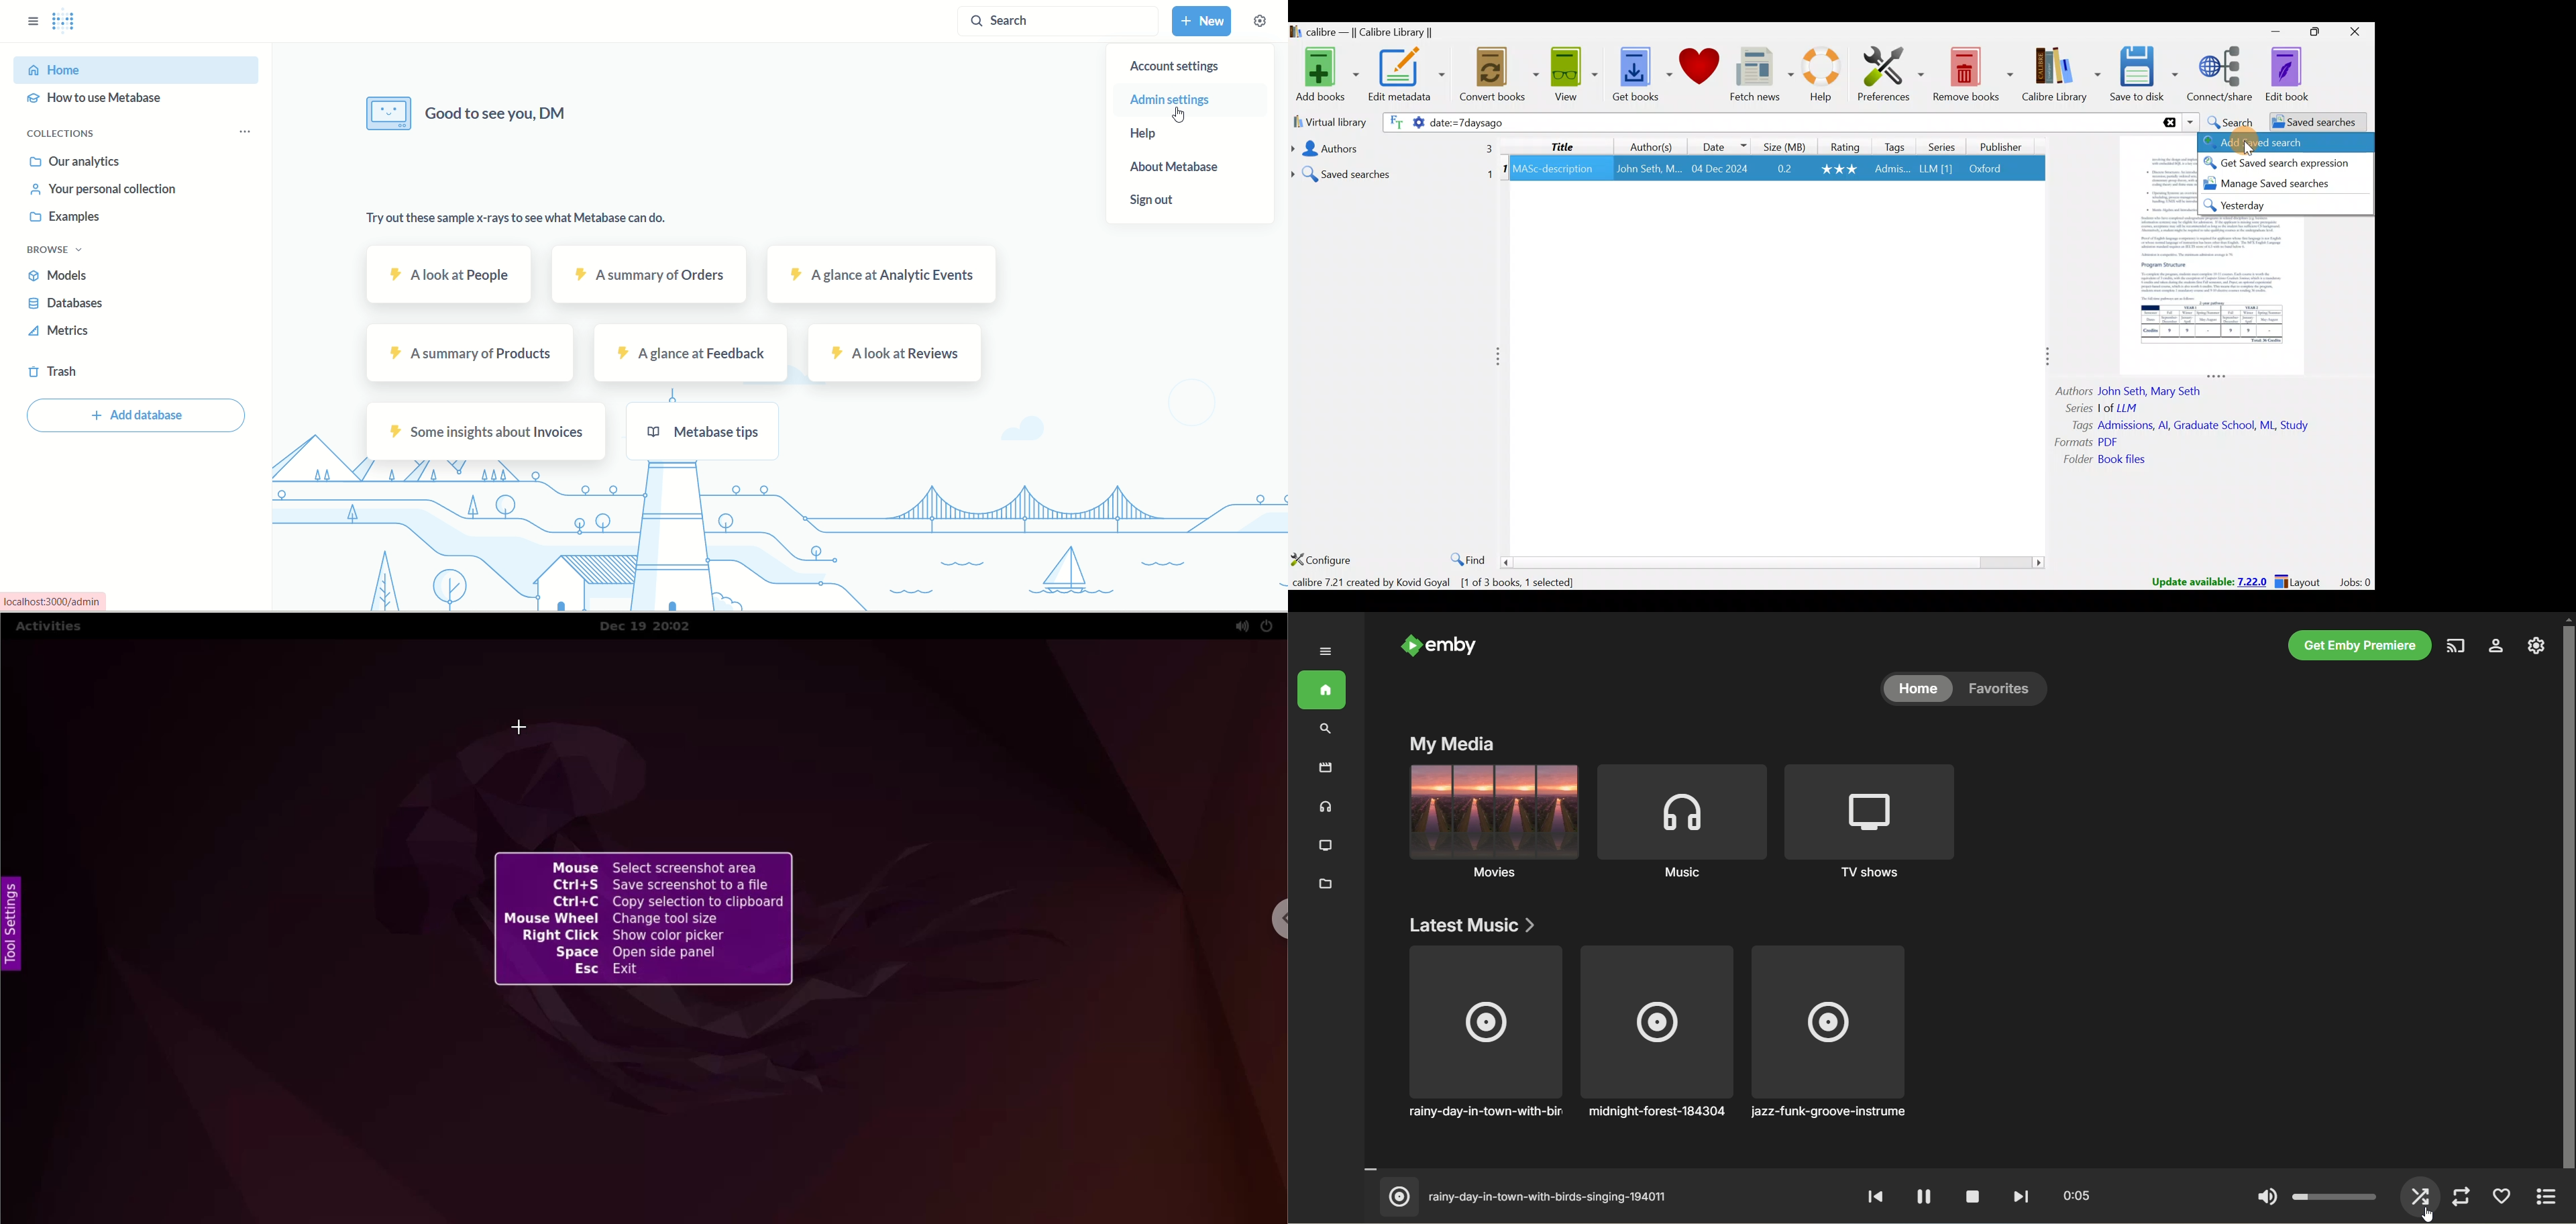 The image size is (2576, 1232). I want to click on 04 Dec 2024, so click(1720, 169).